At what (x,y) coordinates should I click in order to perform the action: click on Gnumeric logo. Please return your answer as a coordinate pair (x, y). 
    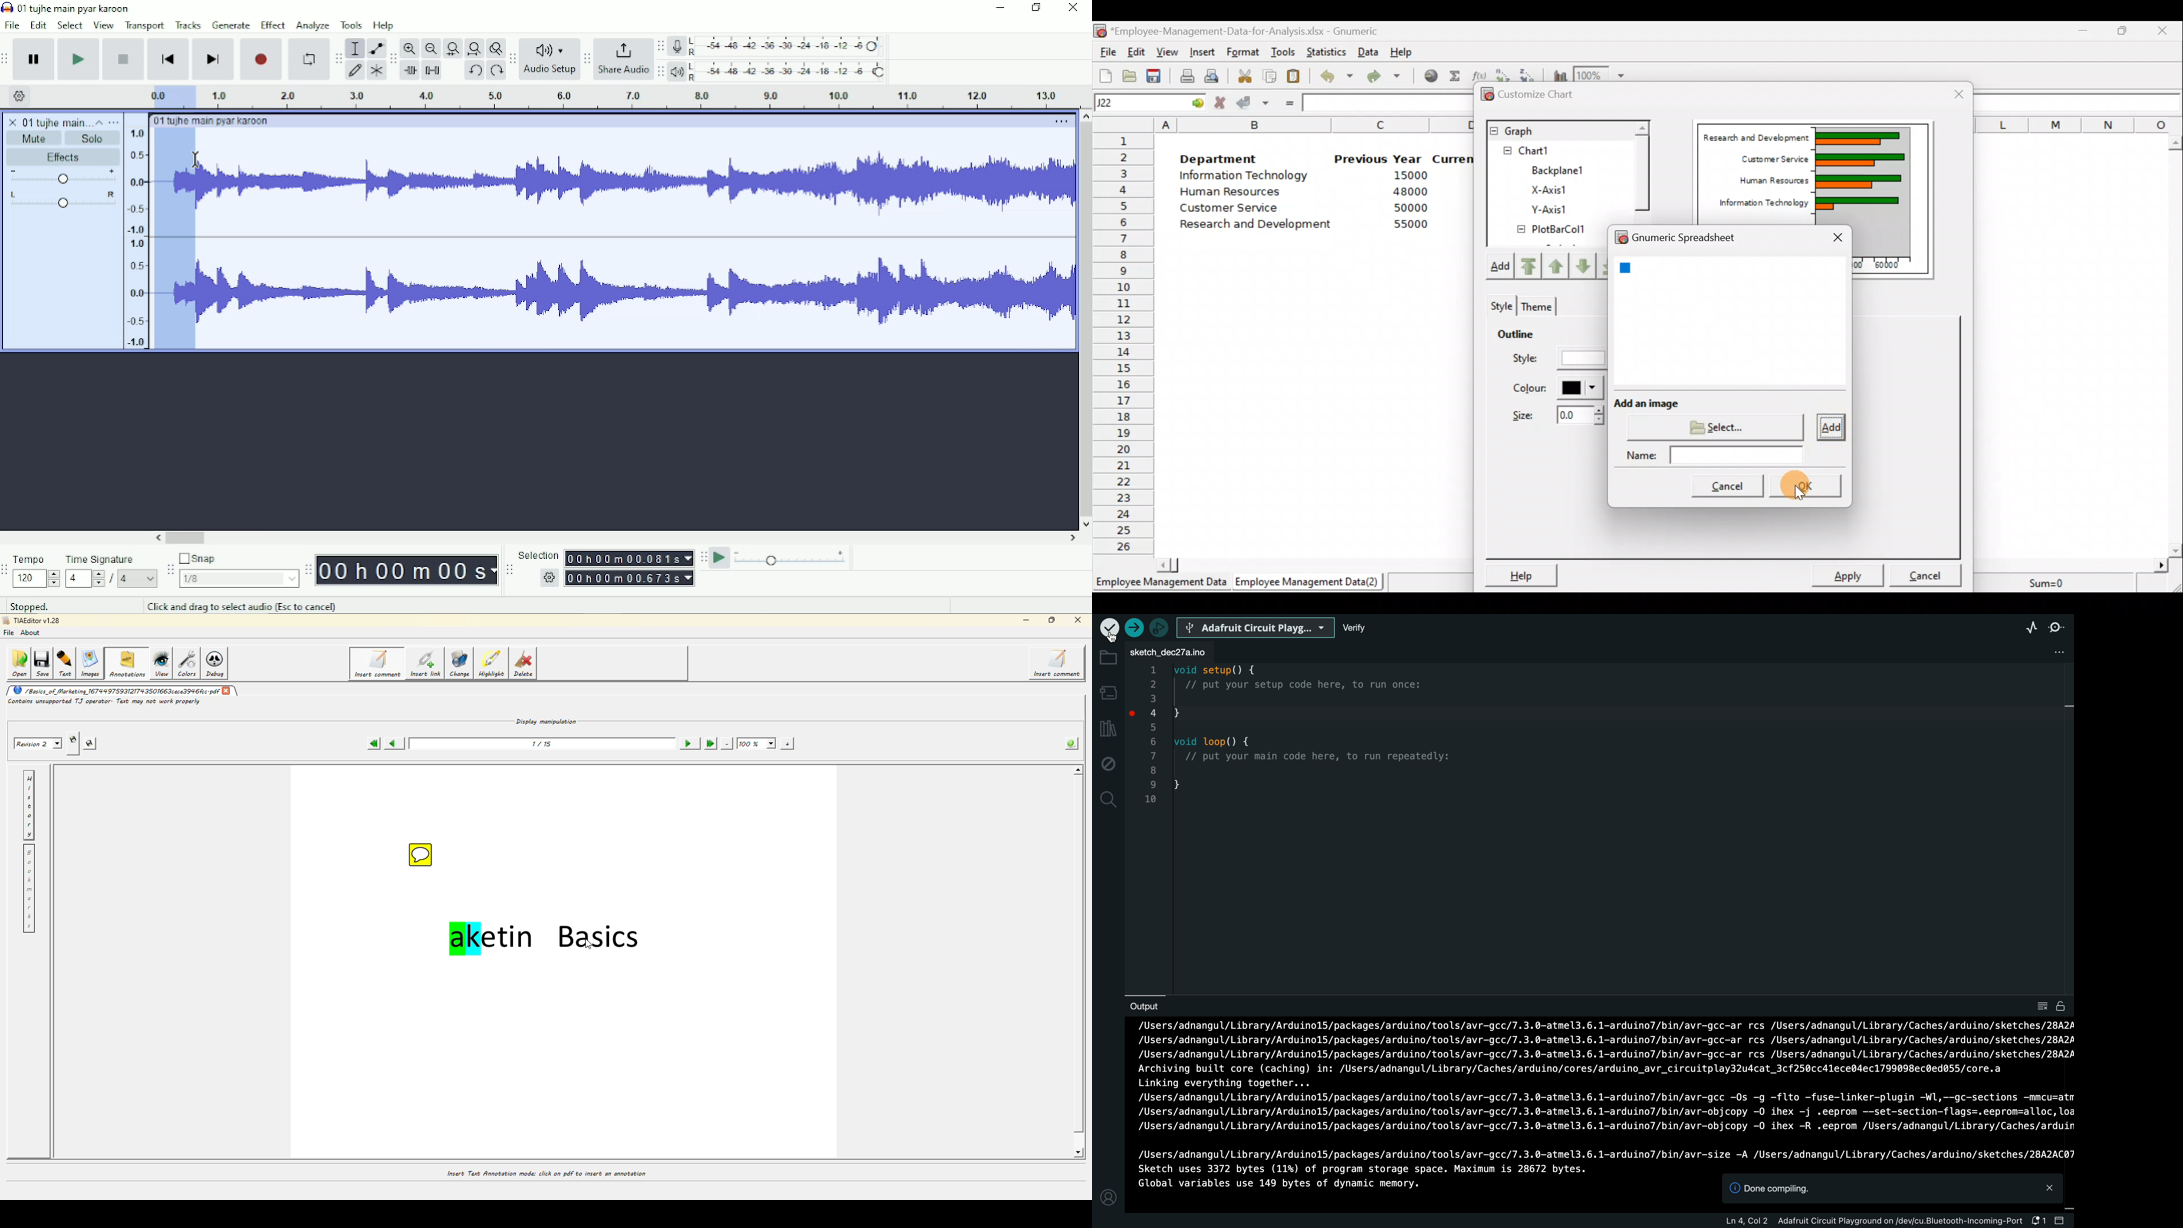
    Looking at the image, I should click on (1101, 31).